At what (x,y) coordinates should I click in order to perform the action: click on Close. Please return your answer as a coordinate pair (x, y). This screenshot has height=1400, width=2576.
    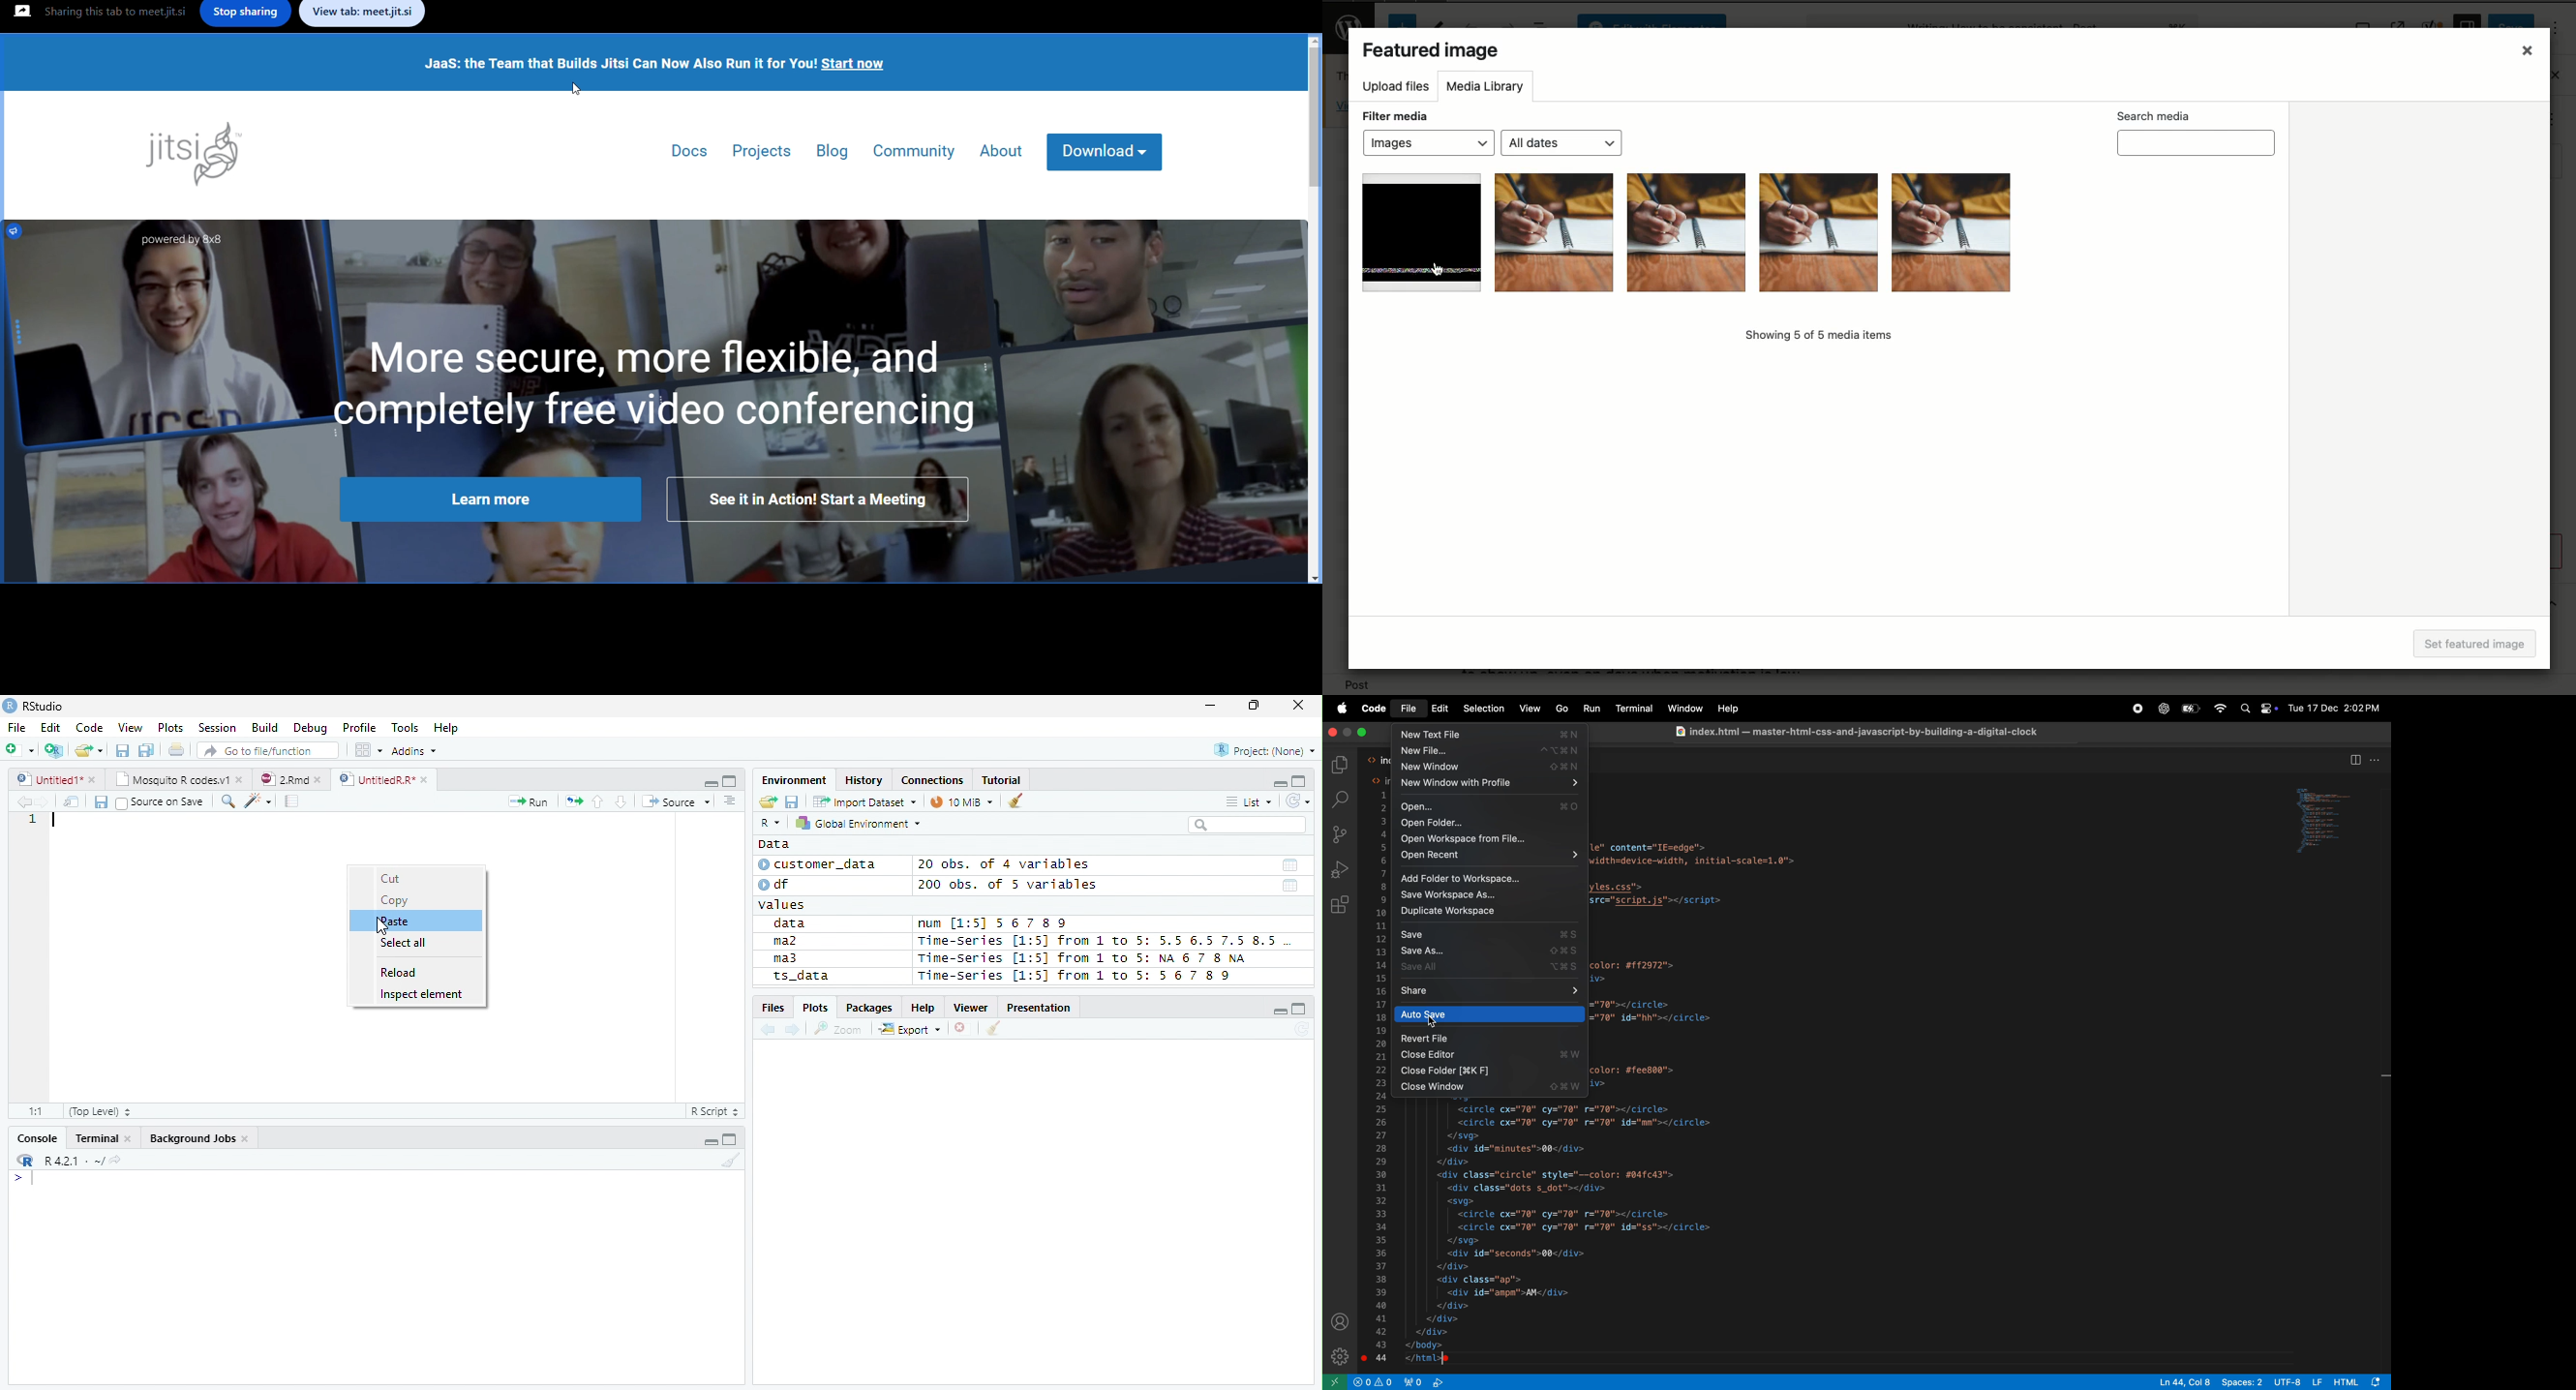
    Looking at the image, I should click on (1297, 706).